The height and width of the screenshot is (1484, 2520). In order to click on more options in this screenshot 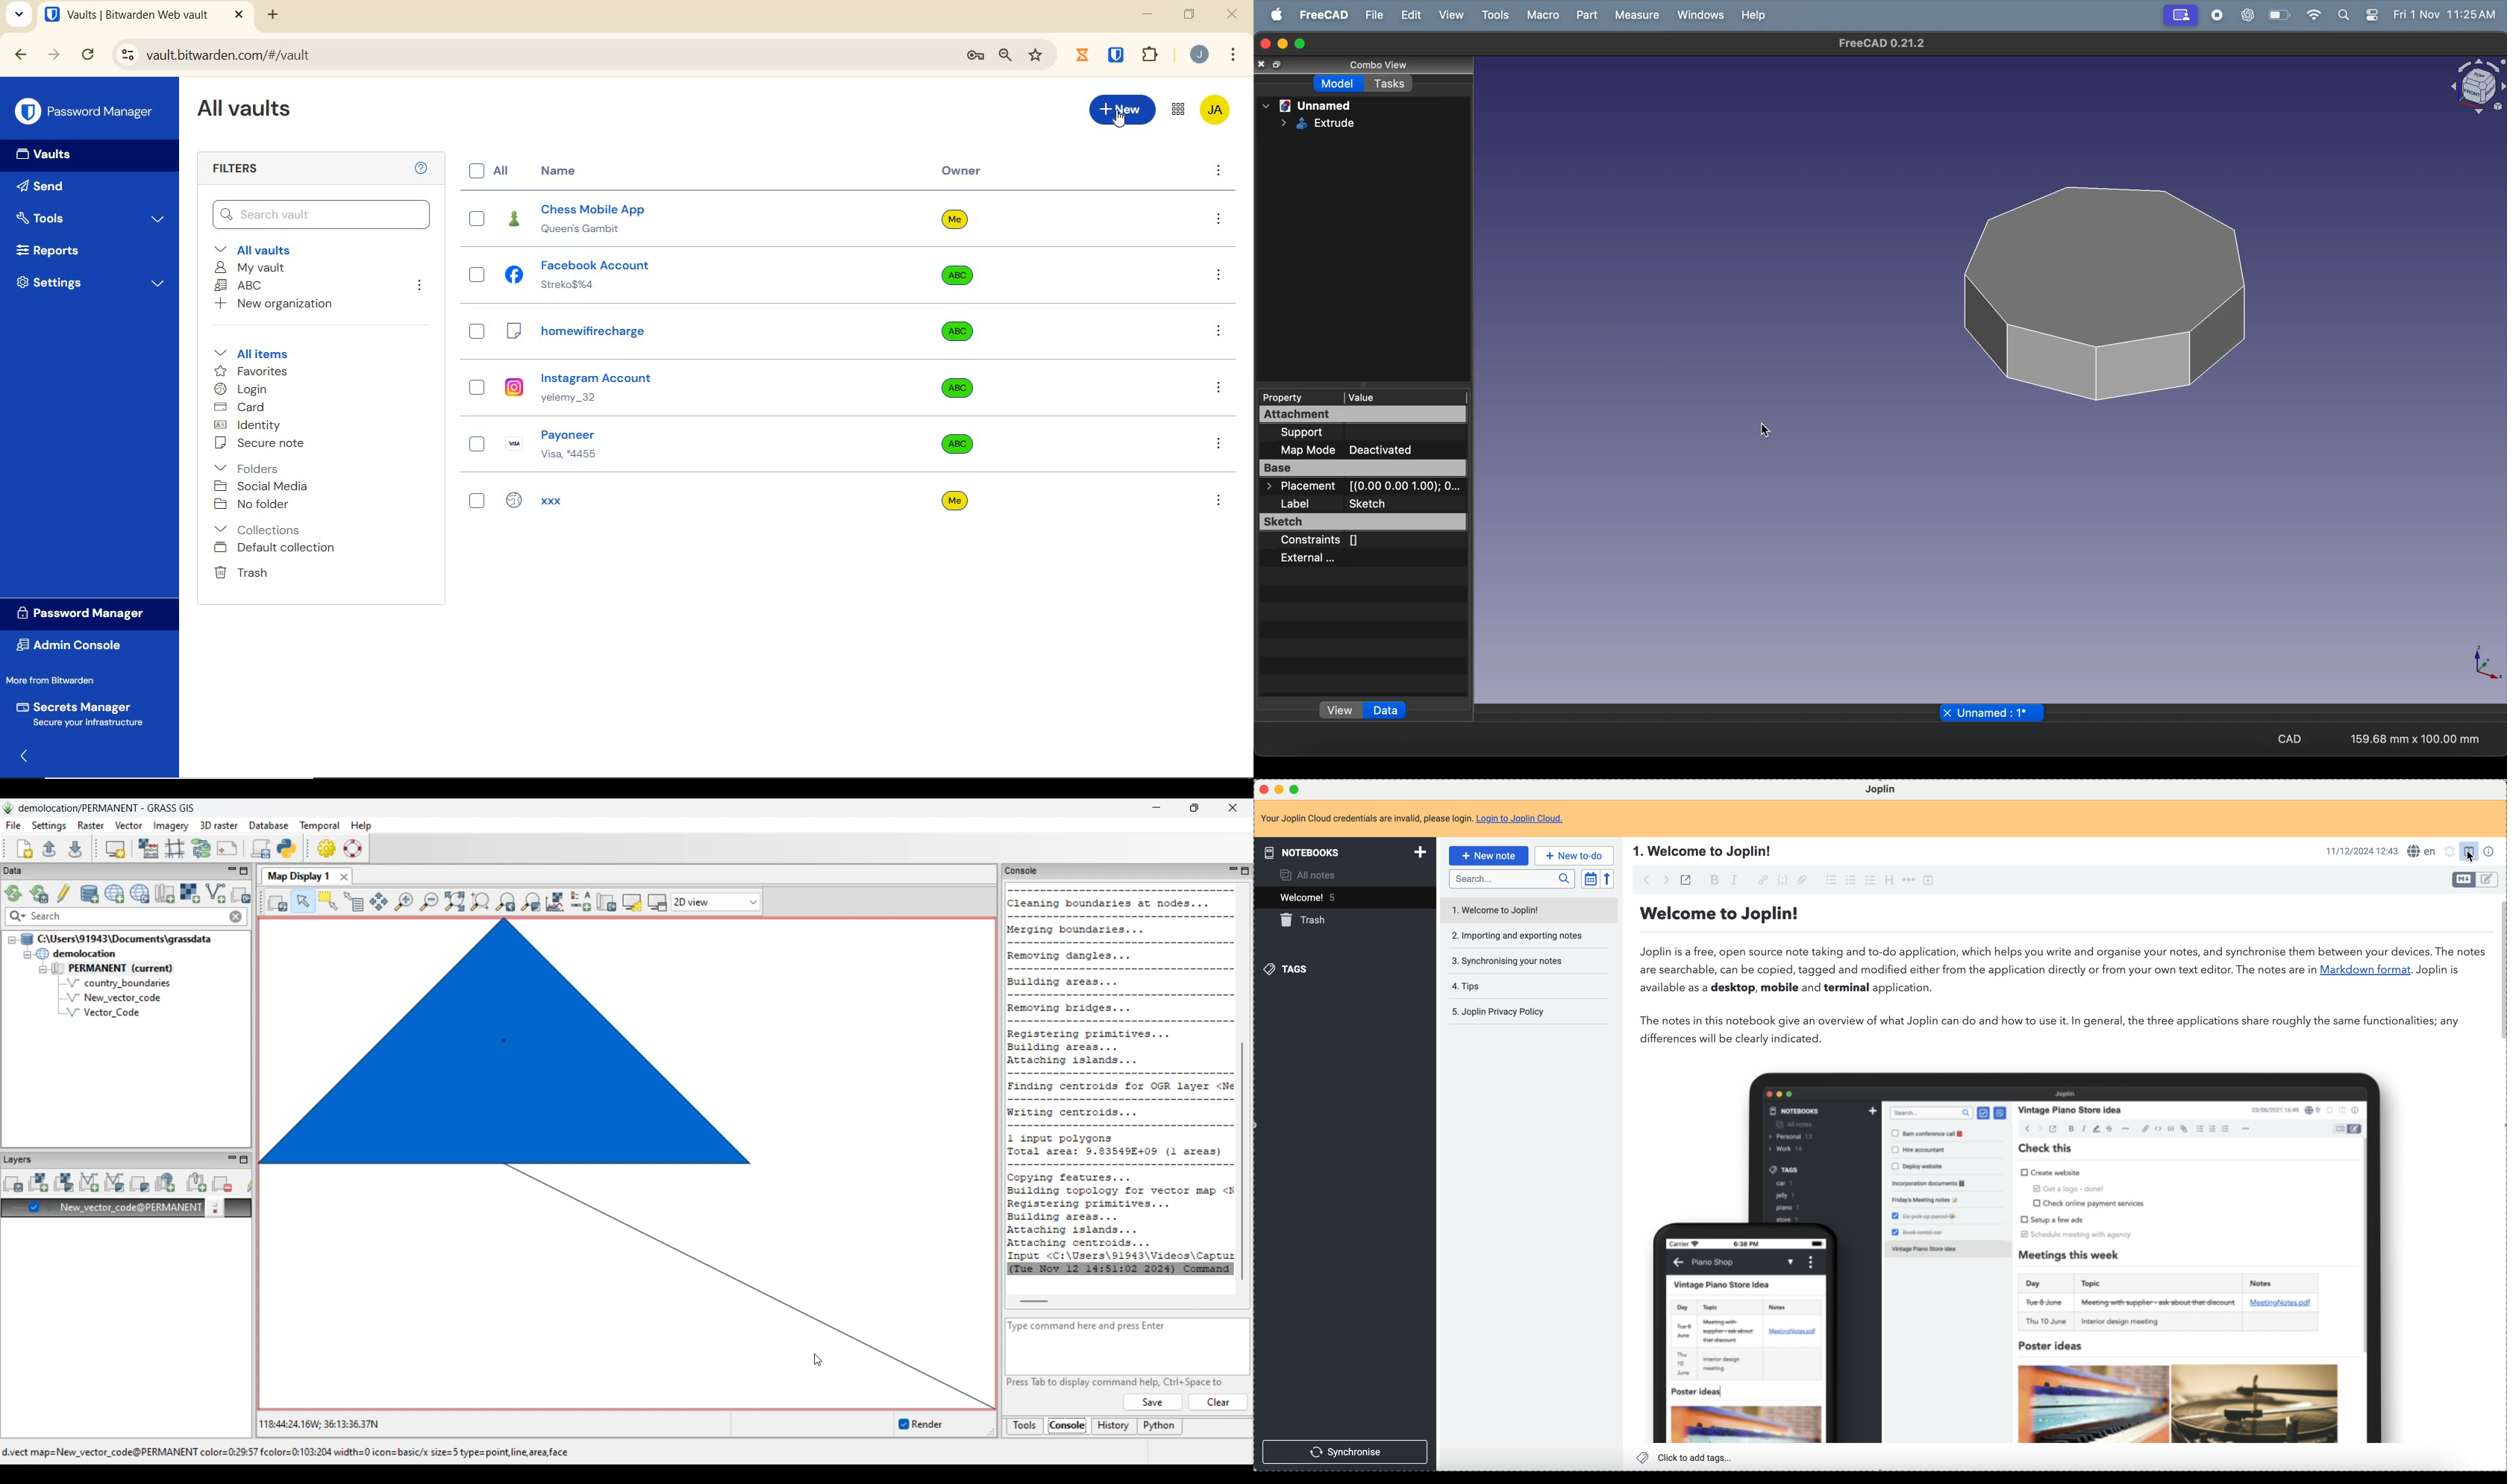, I will do `click(1220, 276)`.